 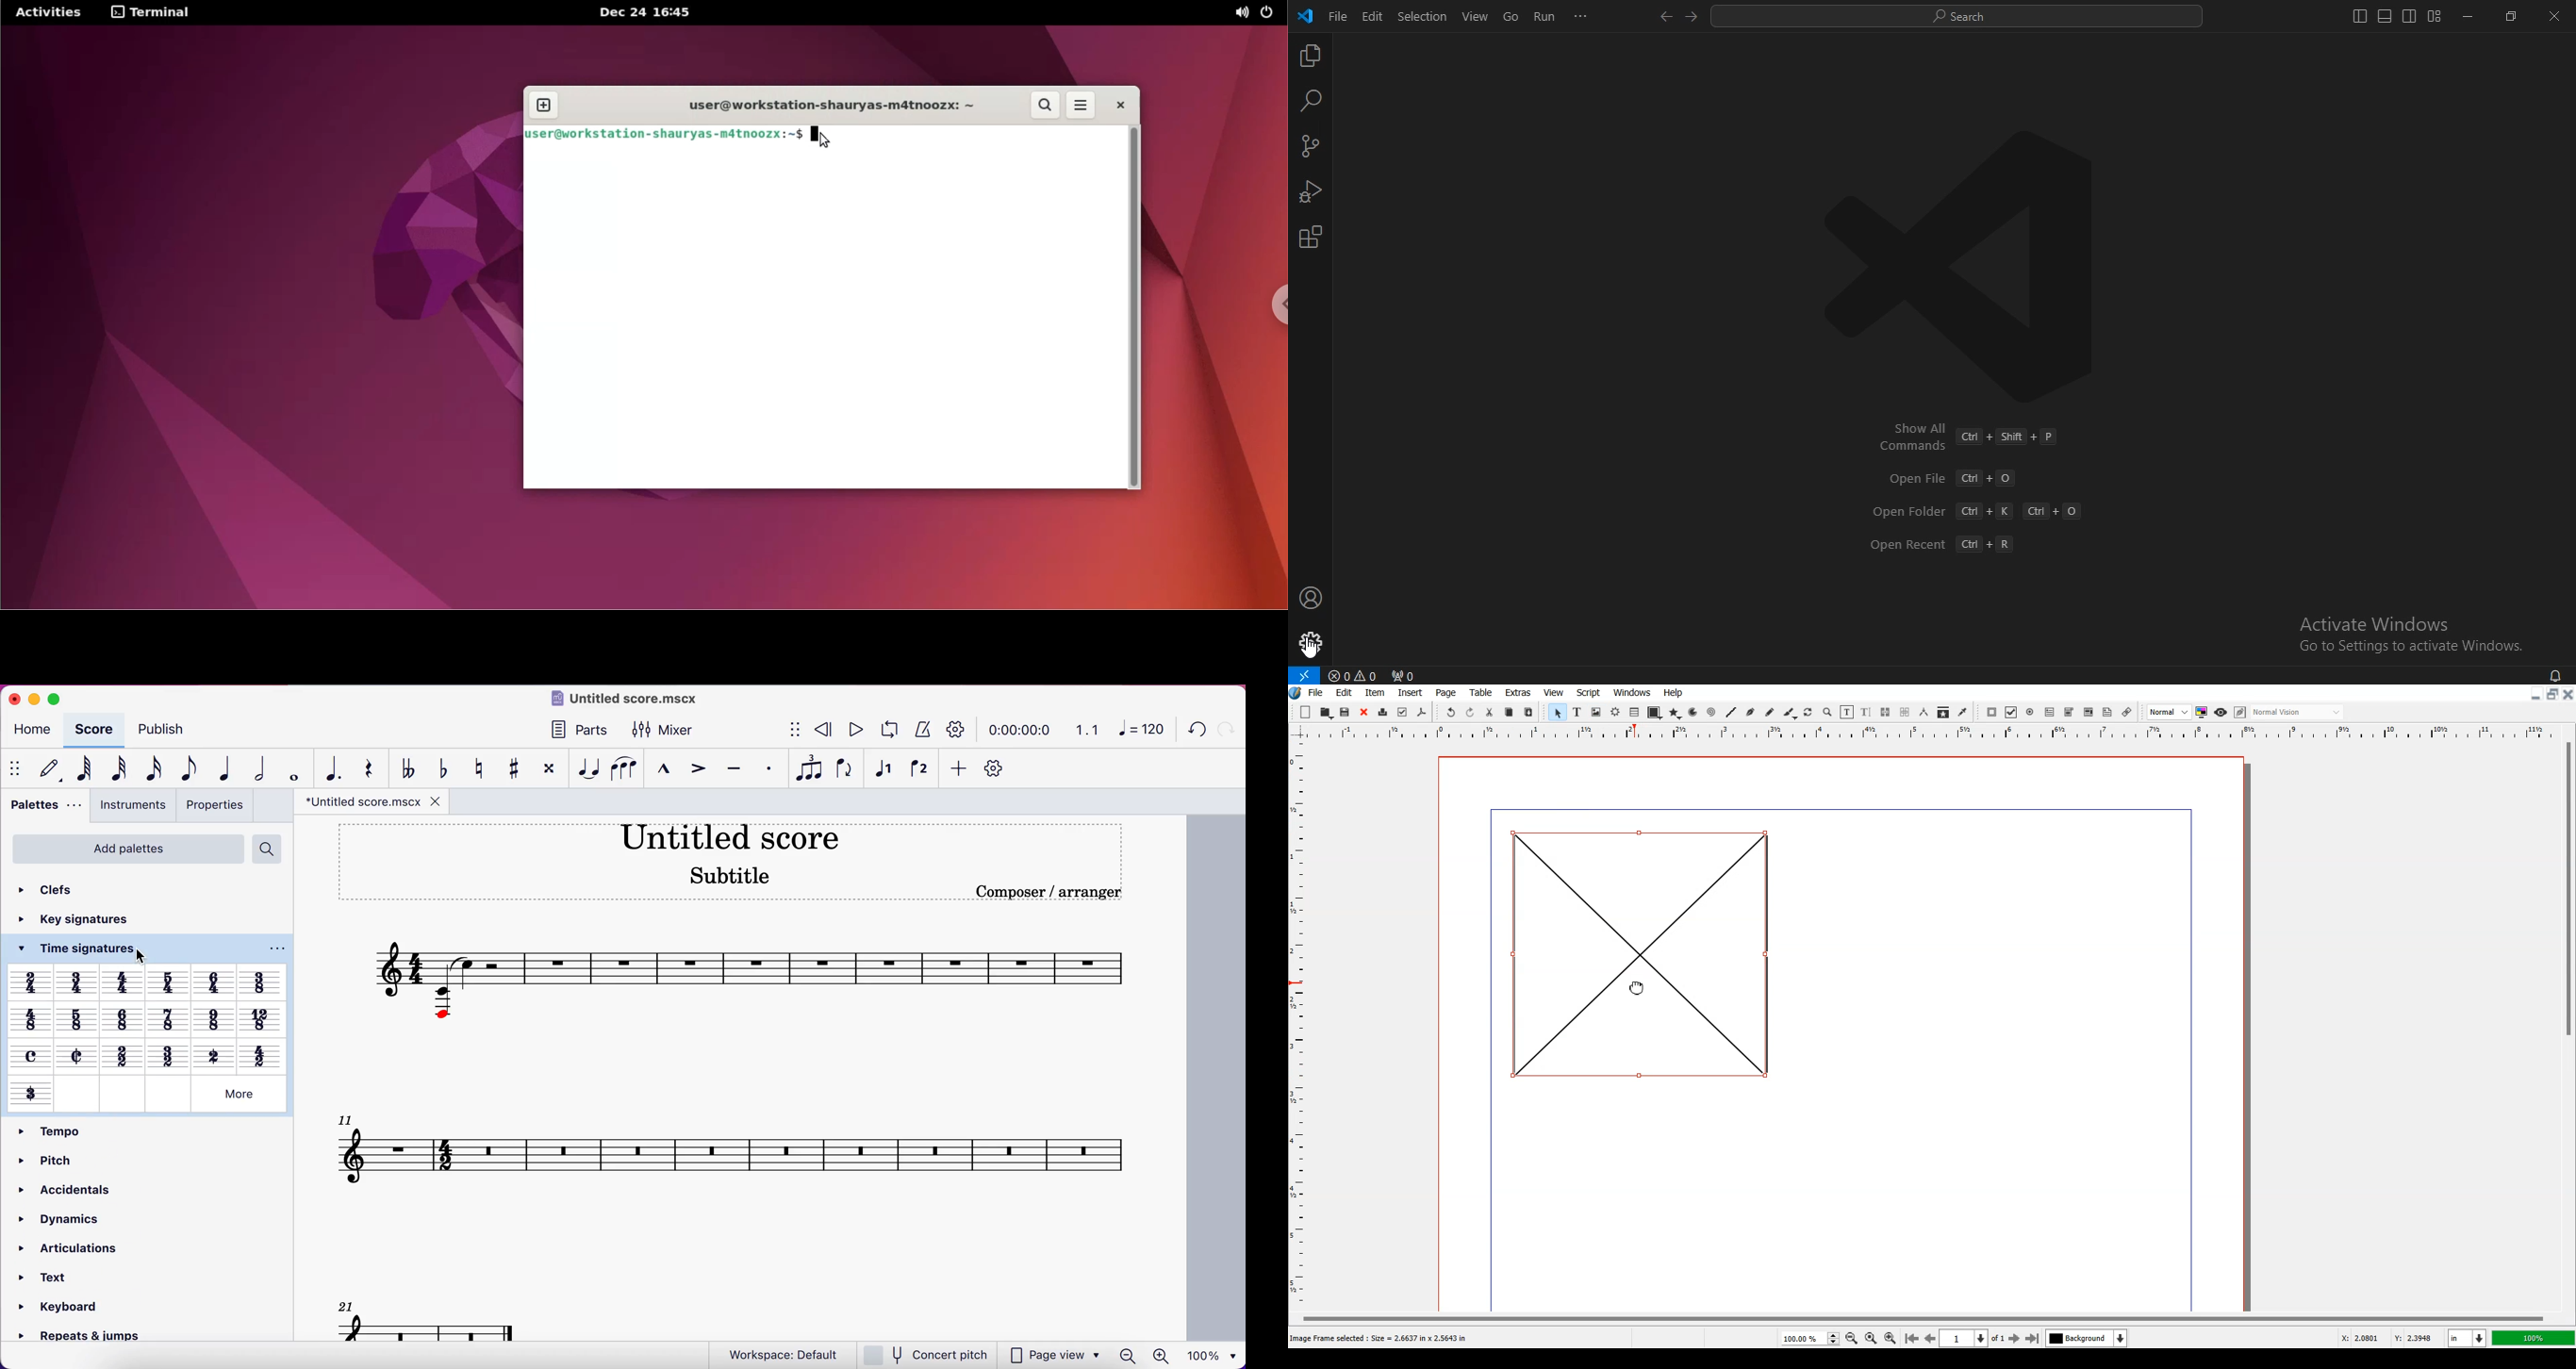 What do you see at coordinates (1447, 692) in the screenshot?
I see `Page` at bounding box center [1447, 692].